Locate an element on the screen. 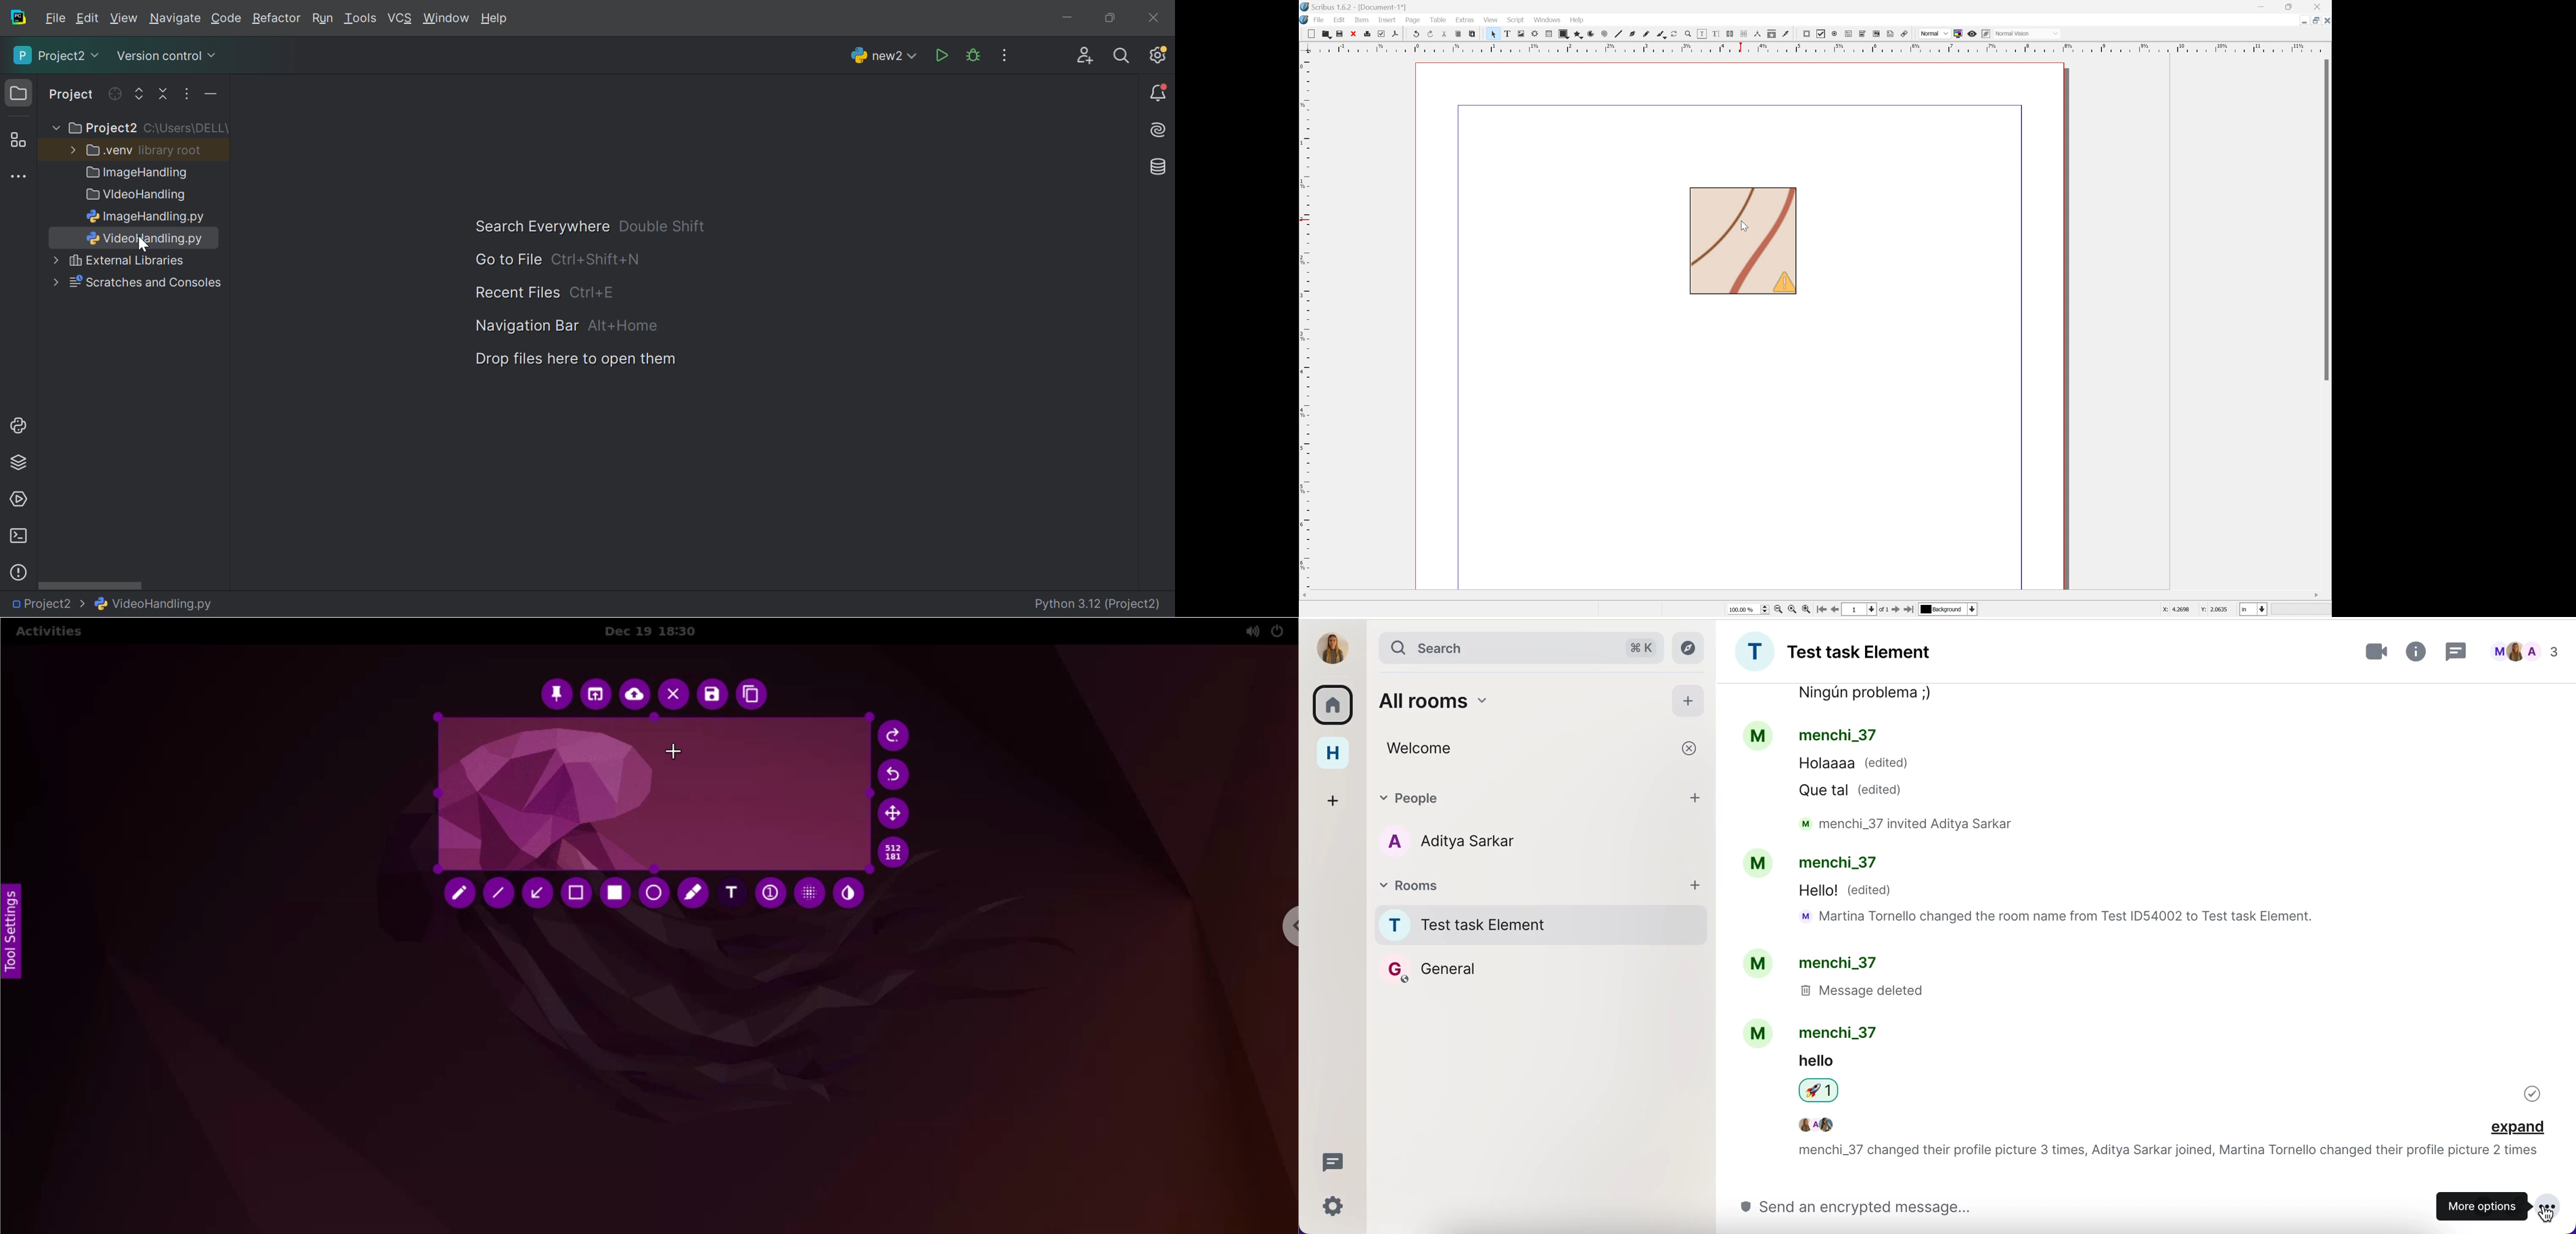 This screenshot has height=1260, width=2576. rooms names is located at coordinates (1534, 950).